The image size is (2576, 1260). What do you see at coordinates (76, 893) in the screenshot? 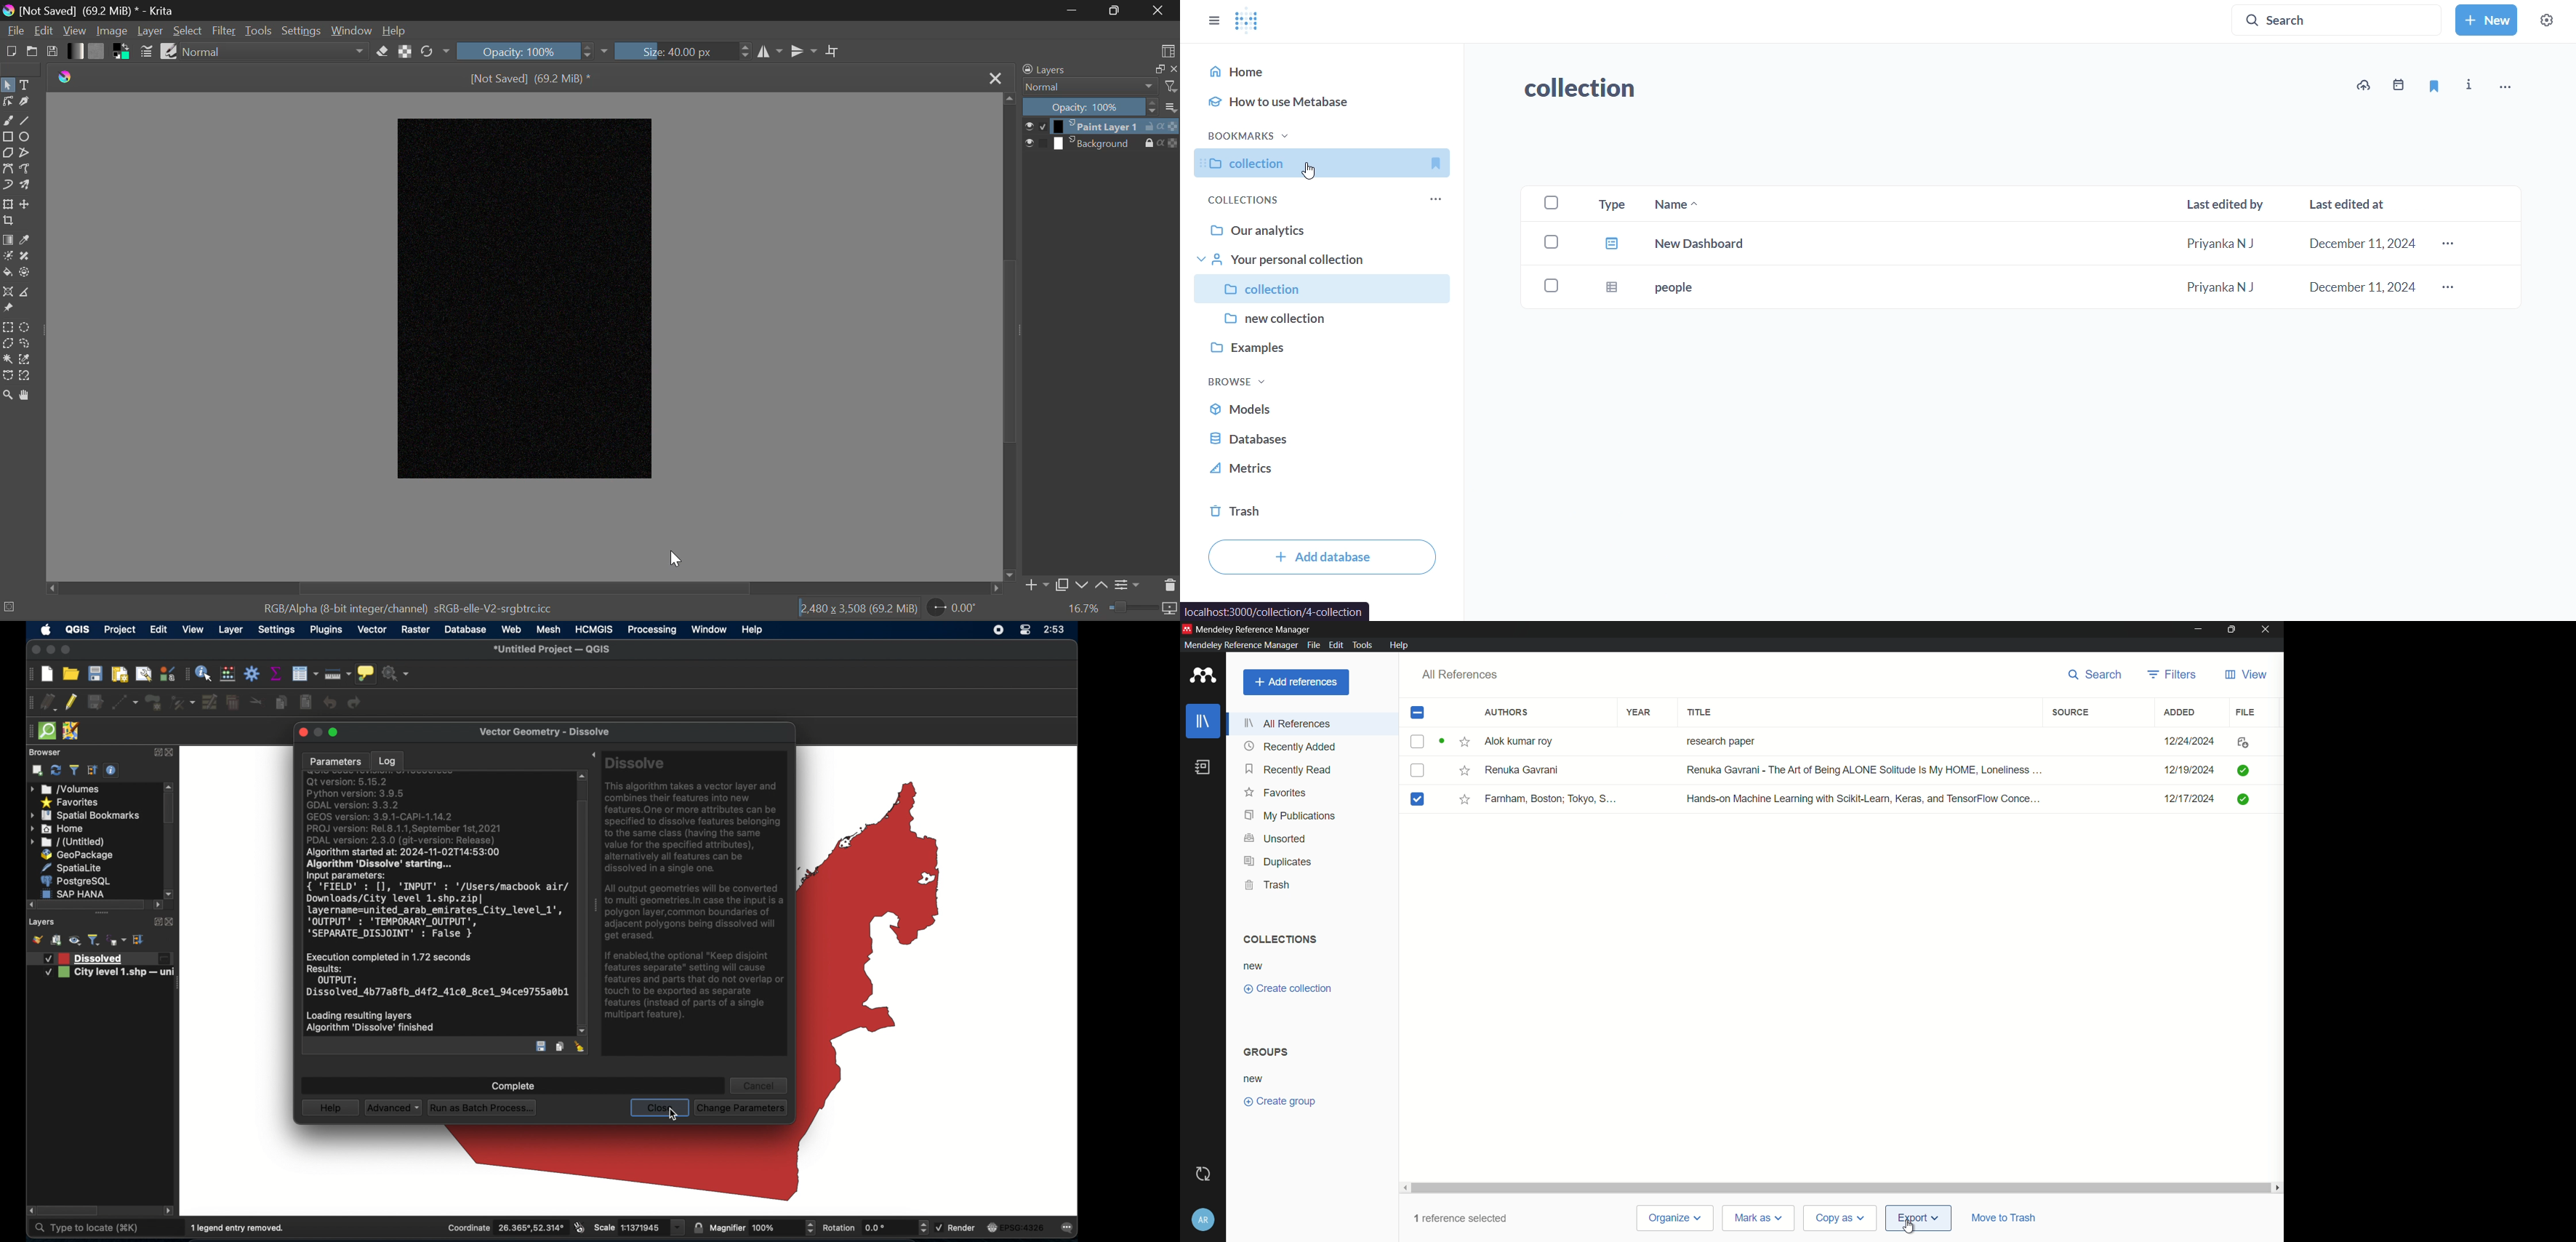
I see `sap hana` at bounding box center [76, 893].